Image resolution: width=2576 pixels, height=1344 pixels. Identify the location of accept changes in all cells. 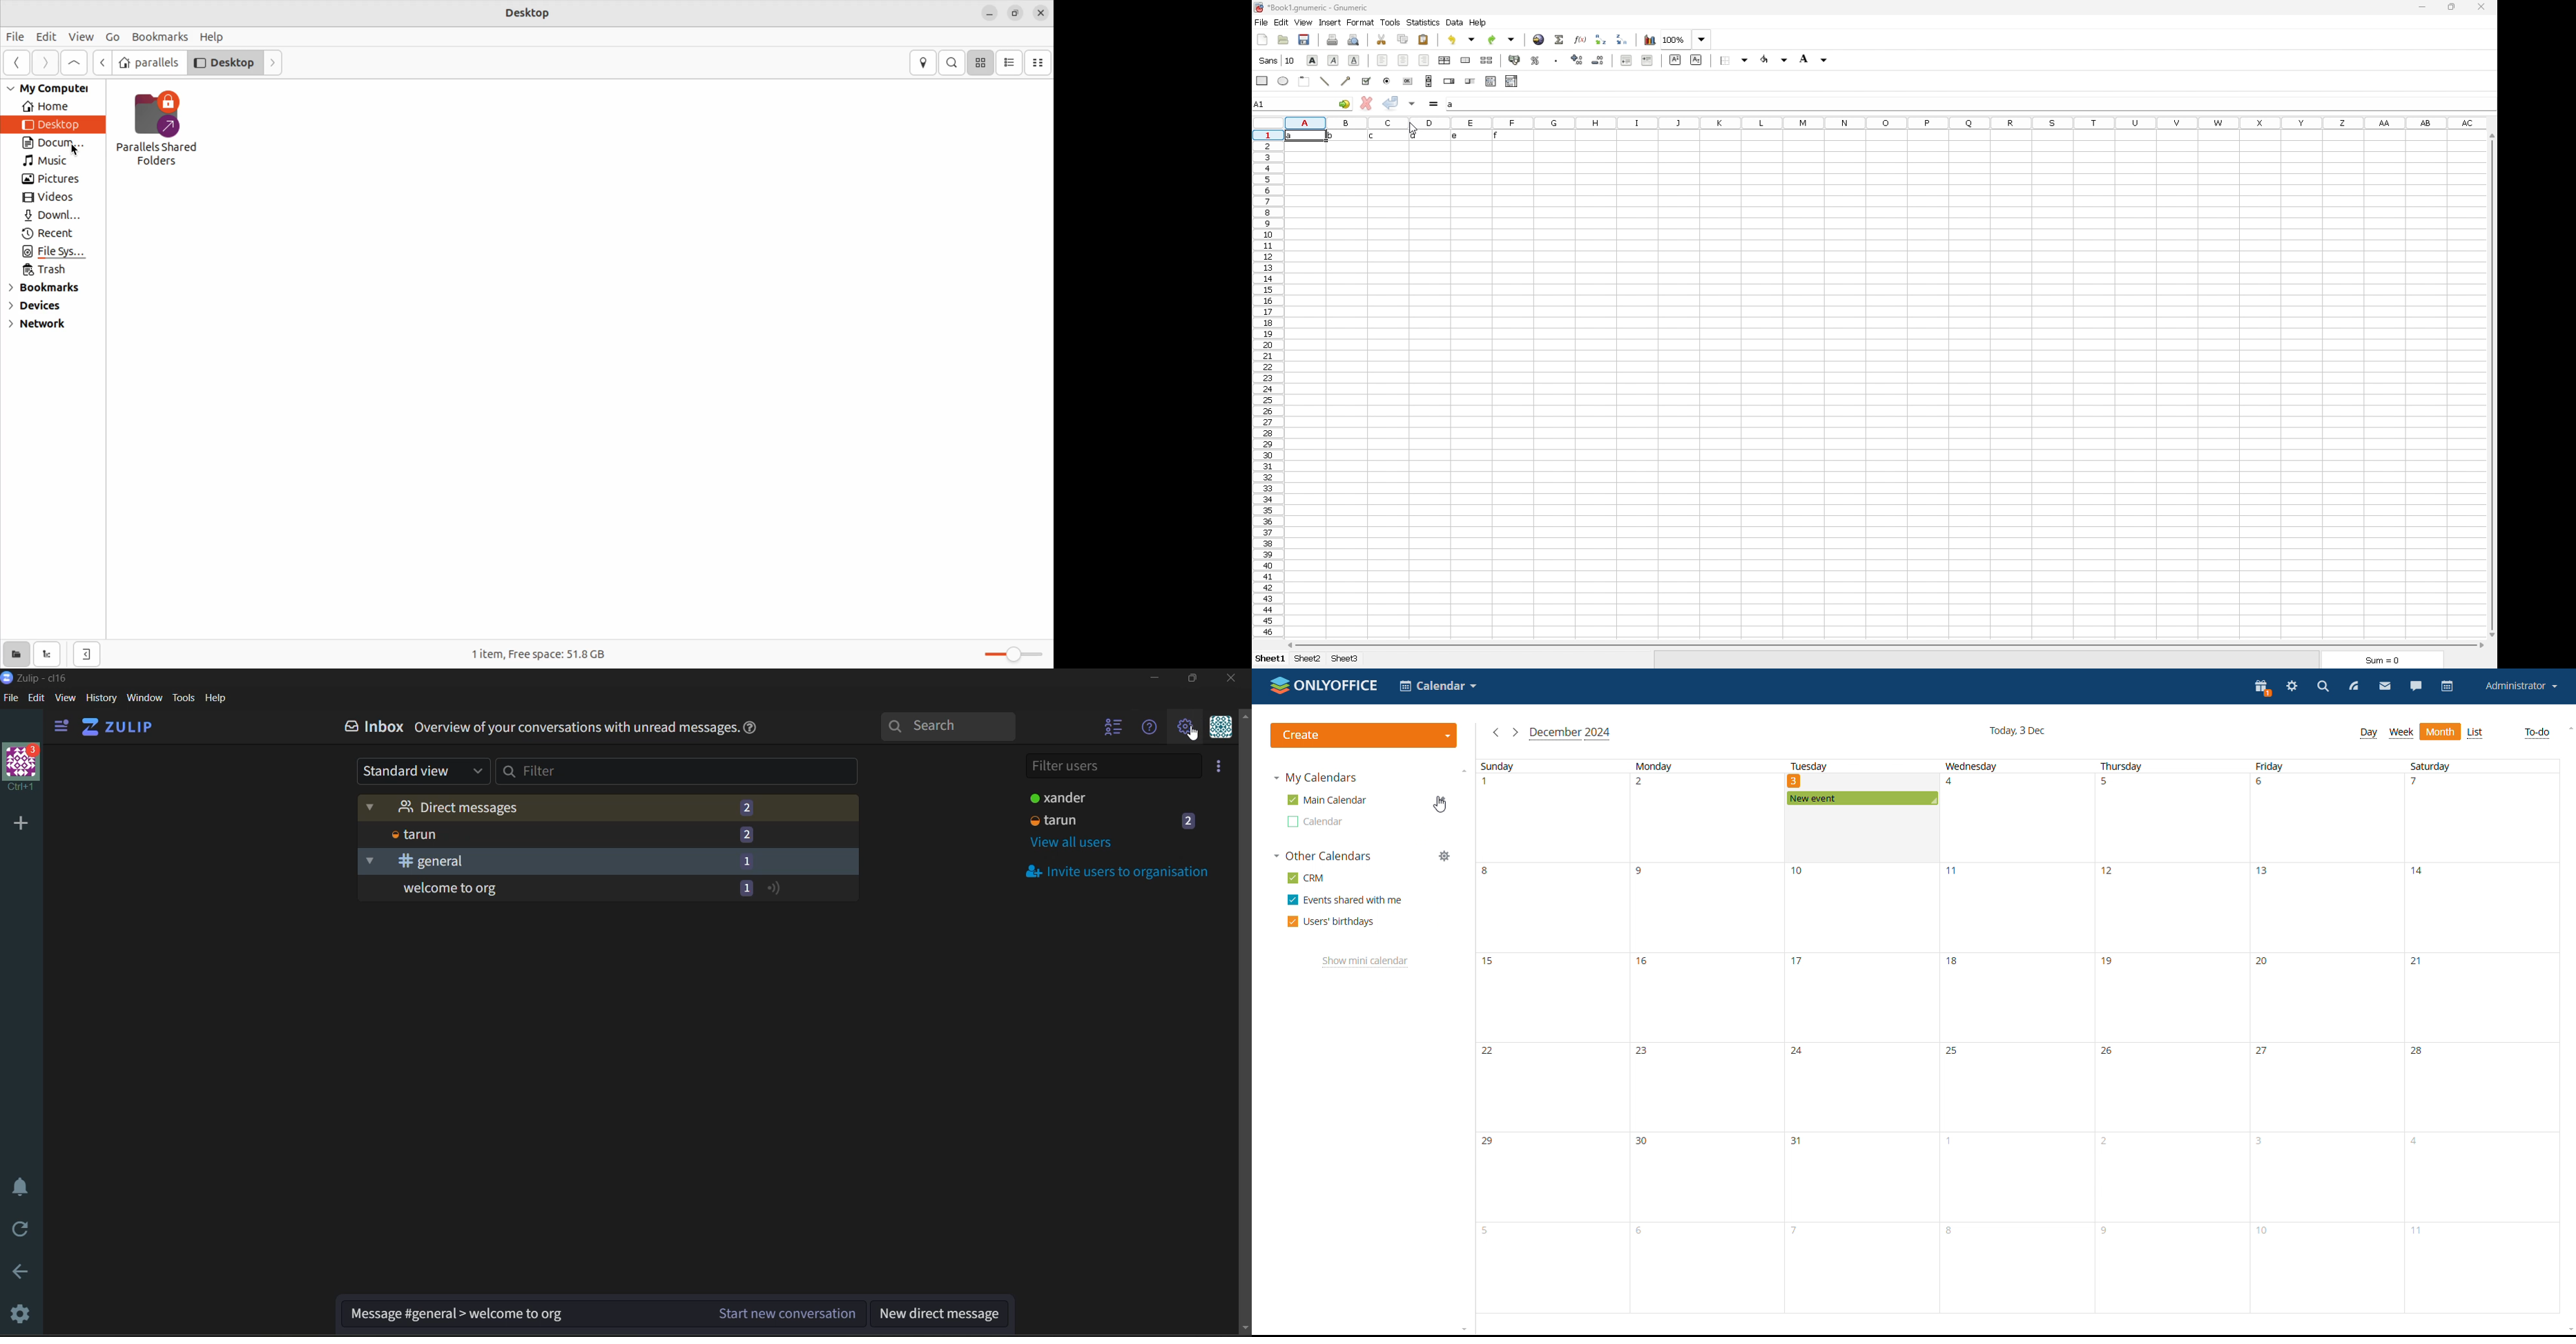
(1413, 104).